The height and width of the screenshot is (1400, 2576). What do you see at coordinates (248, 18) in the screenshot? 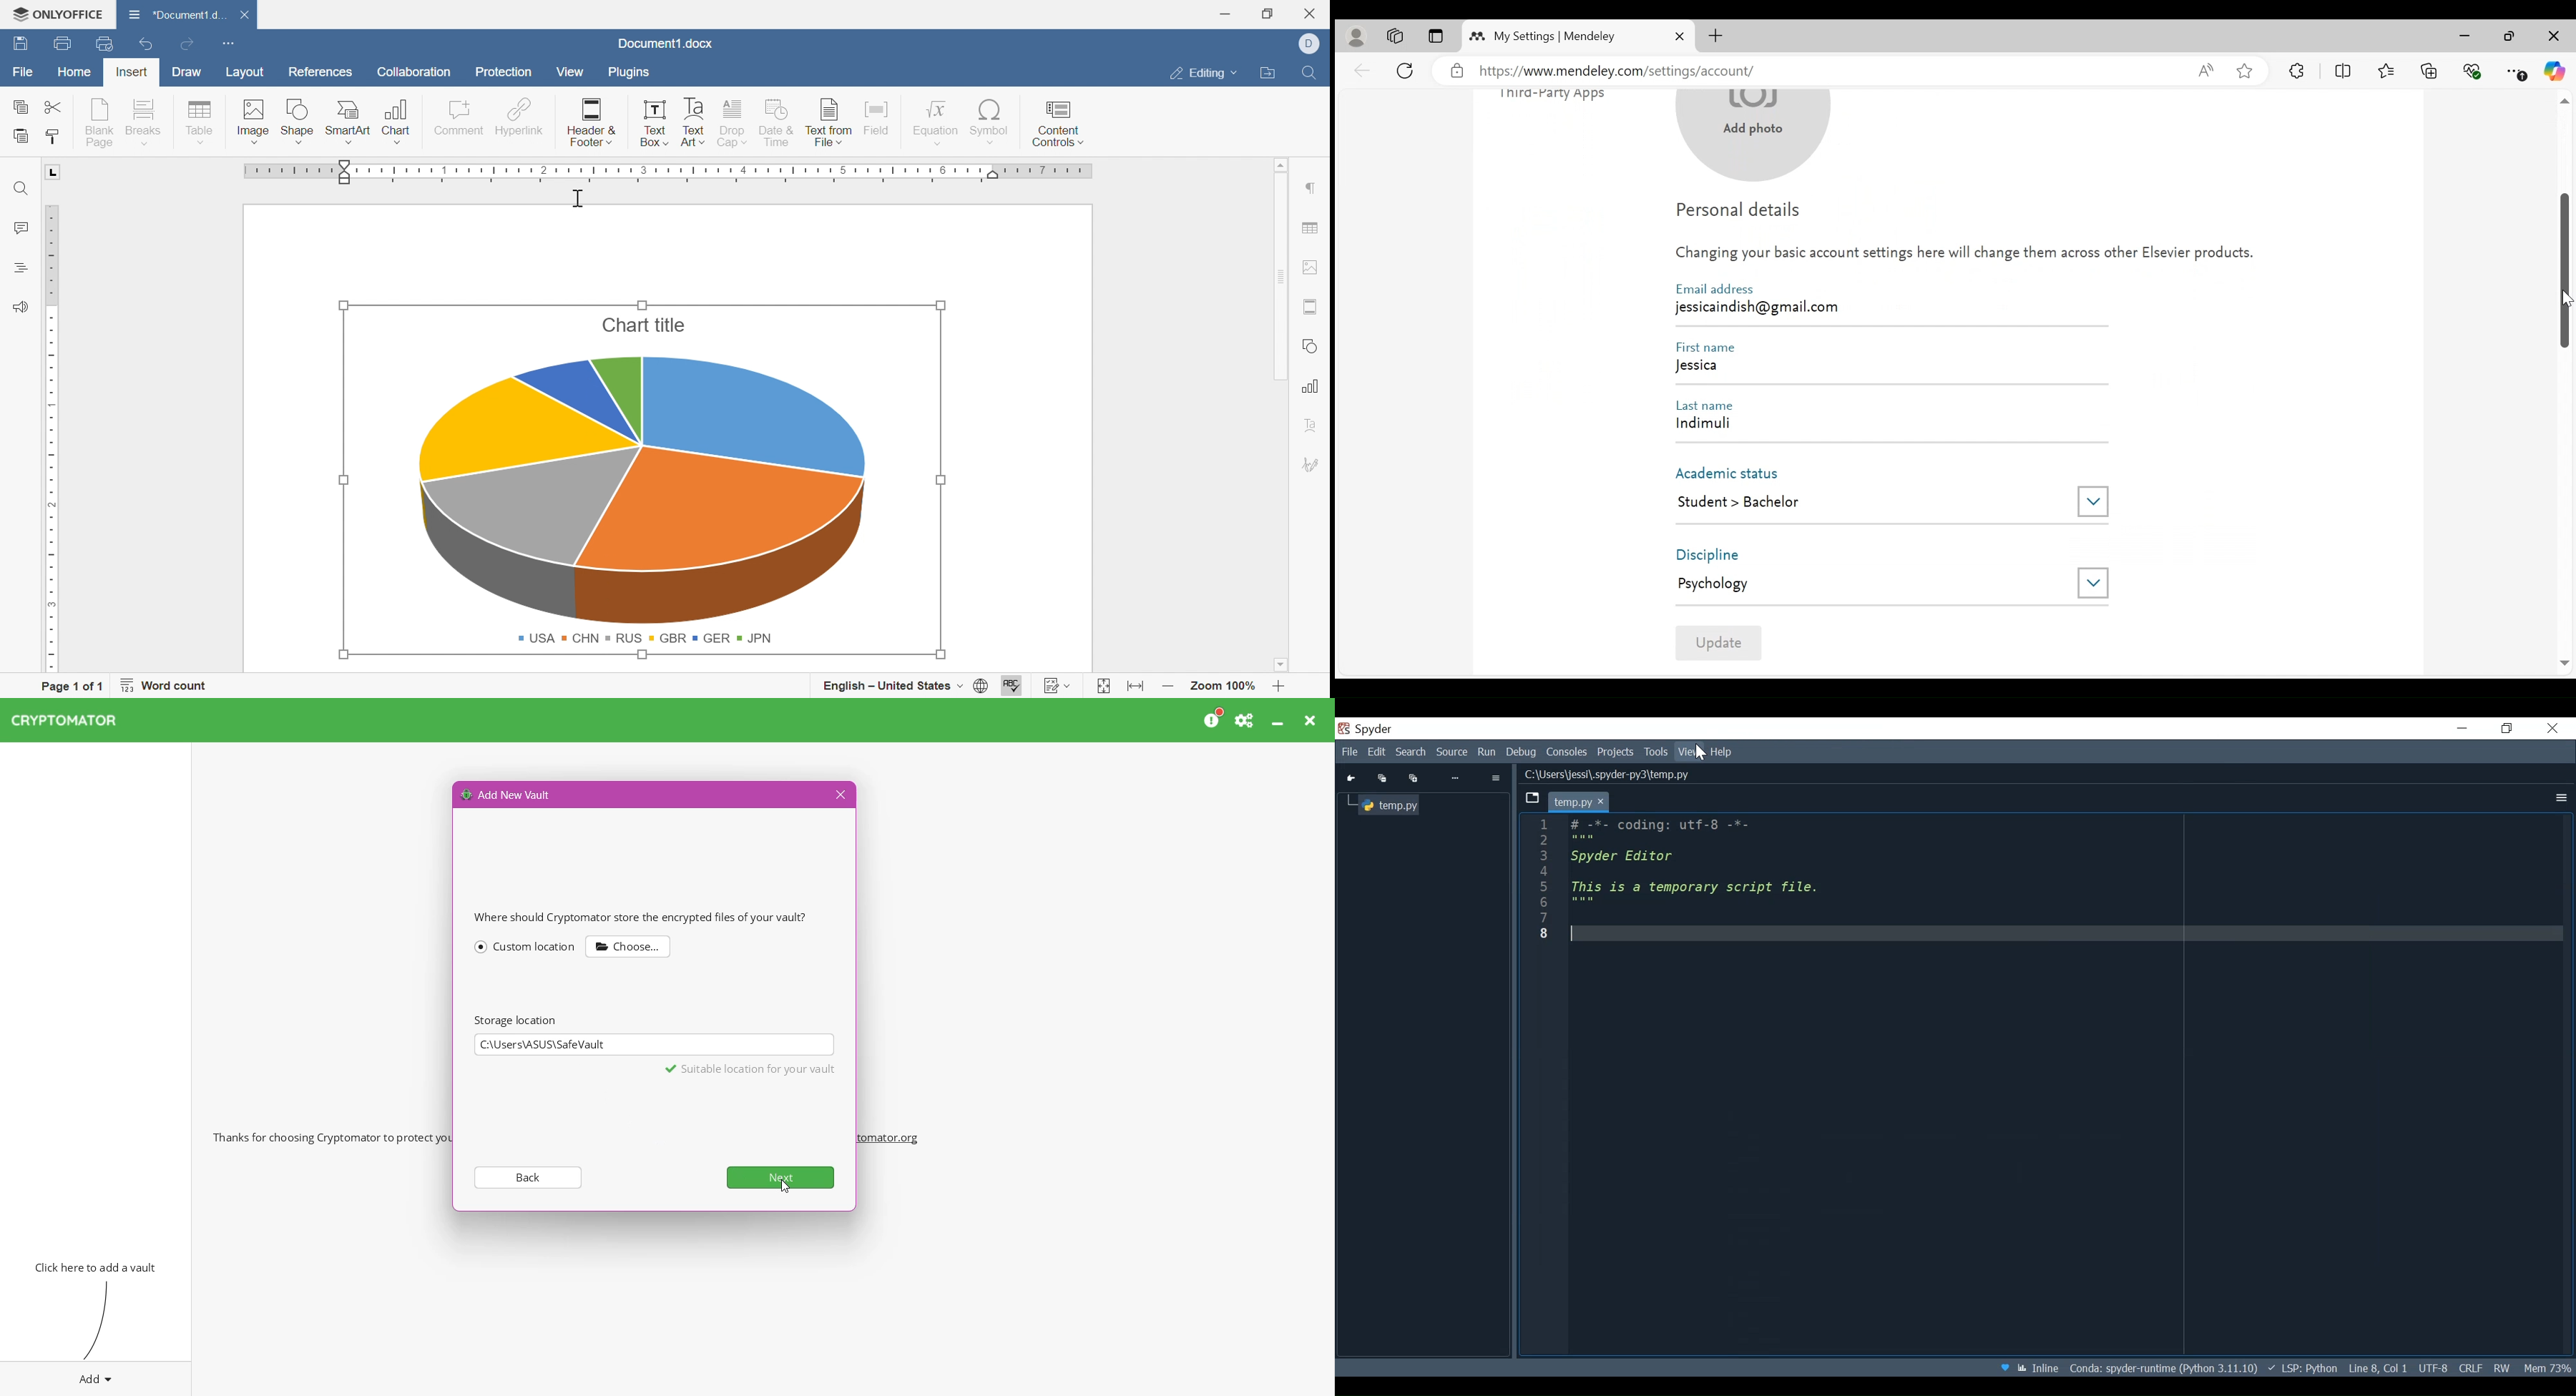
I see `Delete` at bounding box center [248, 18].